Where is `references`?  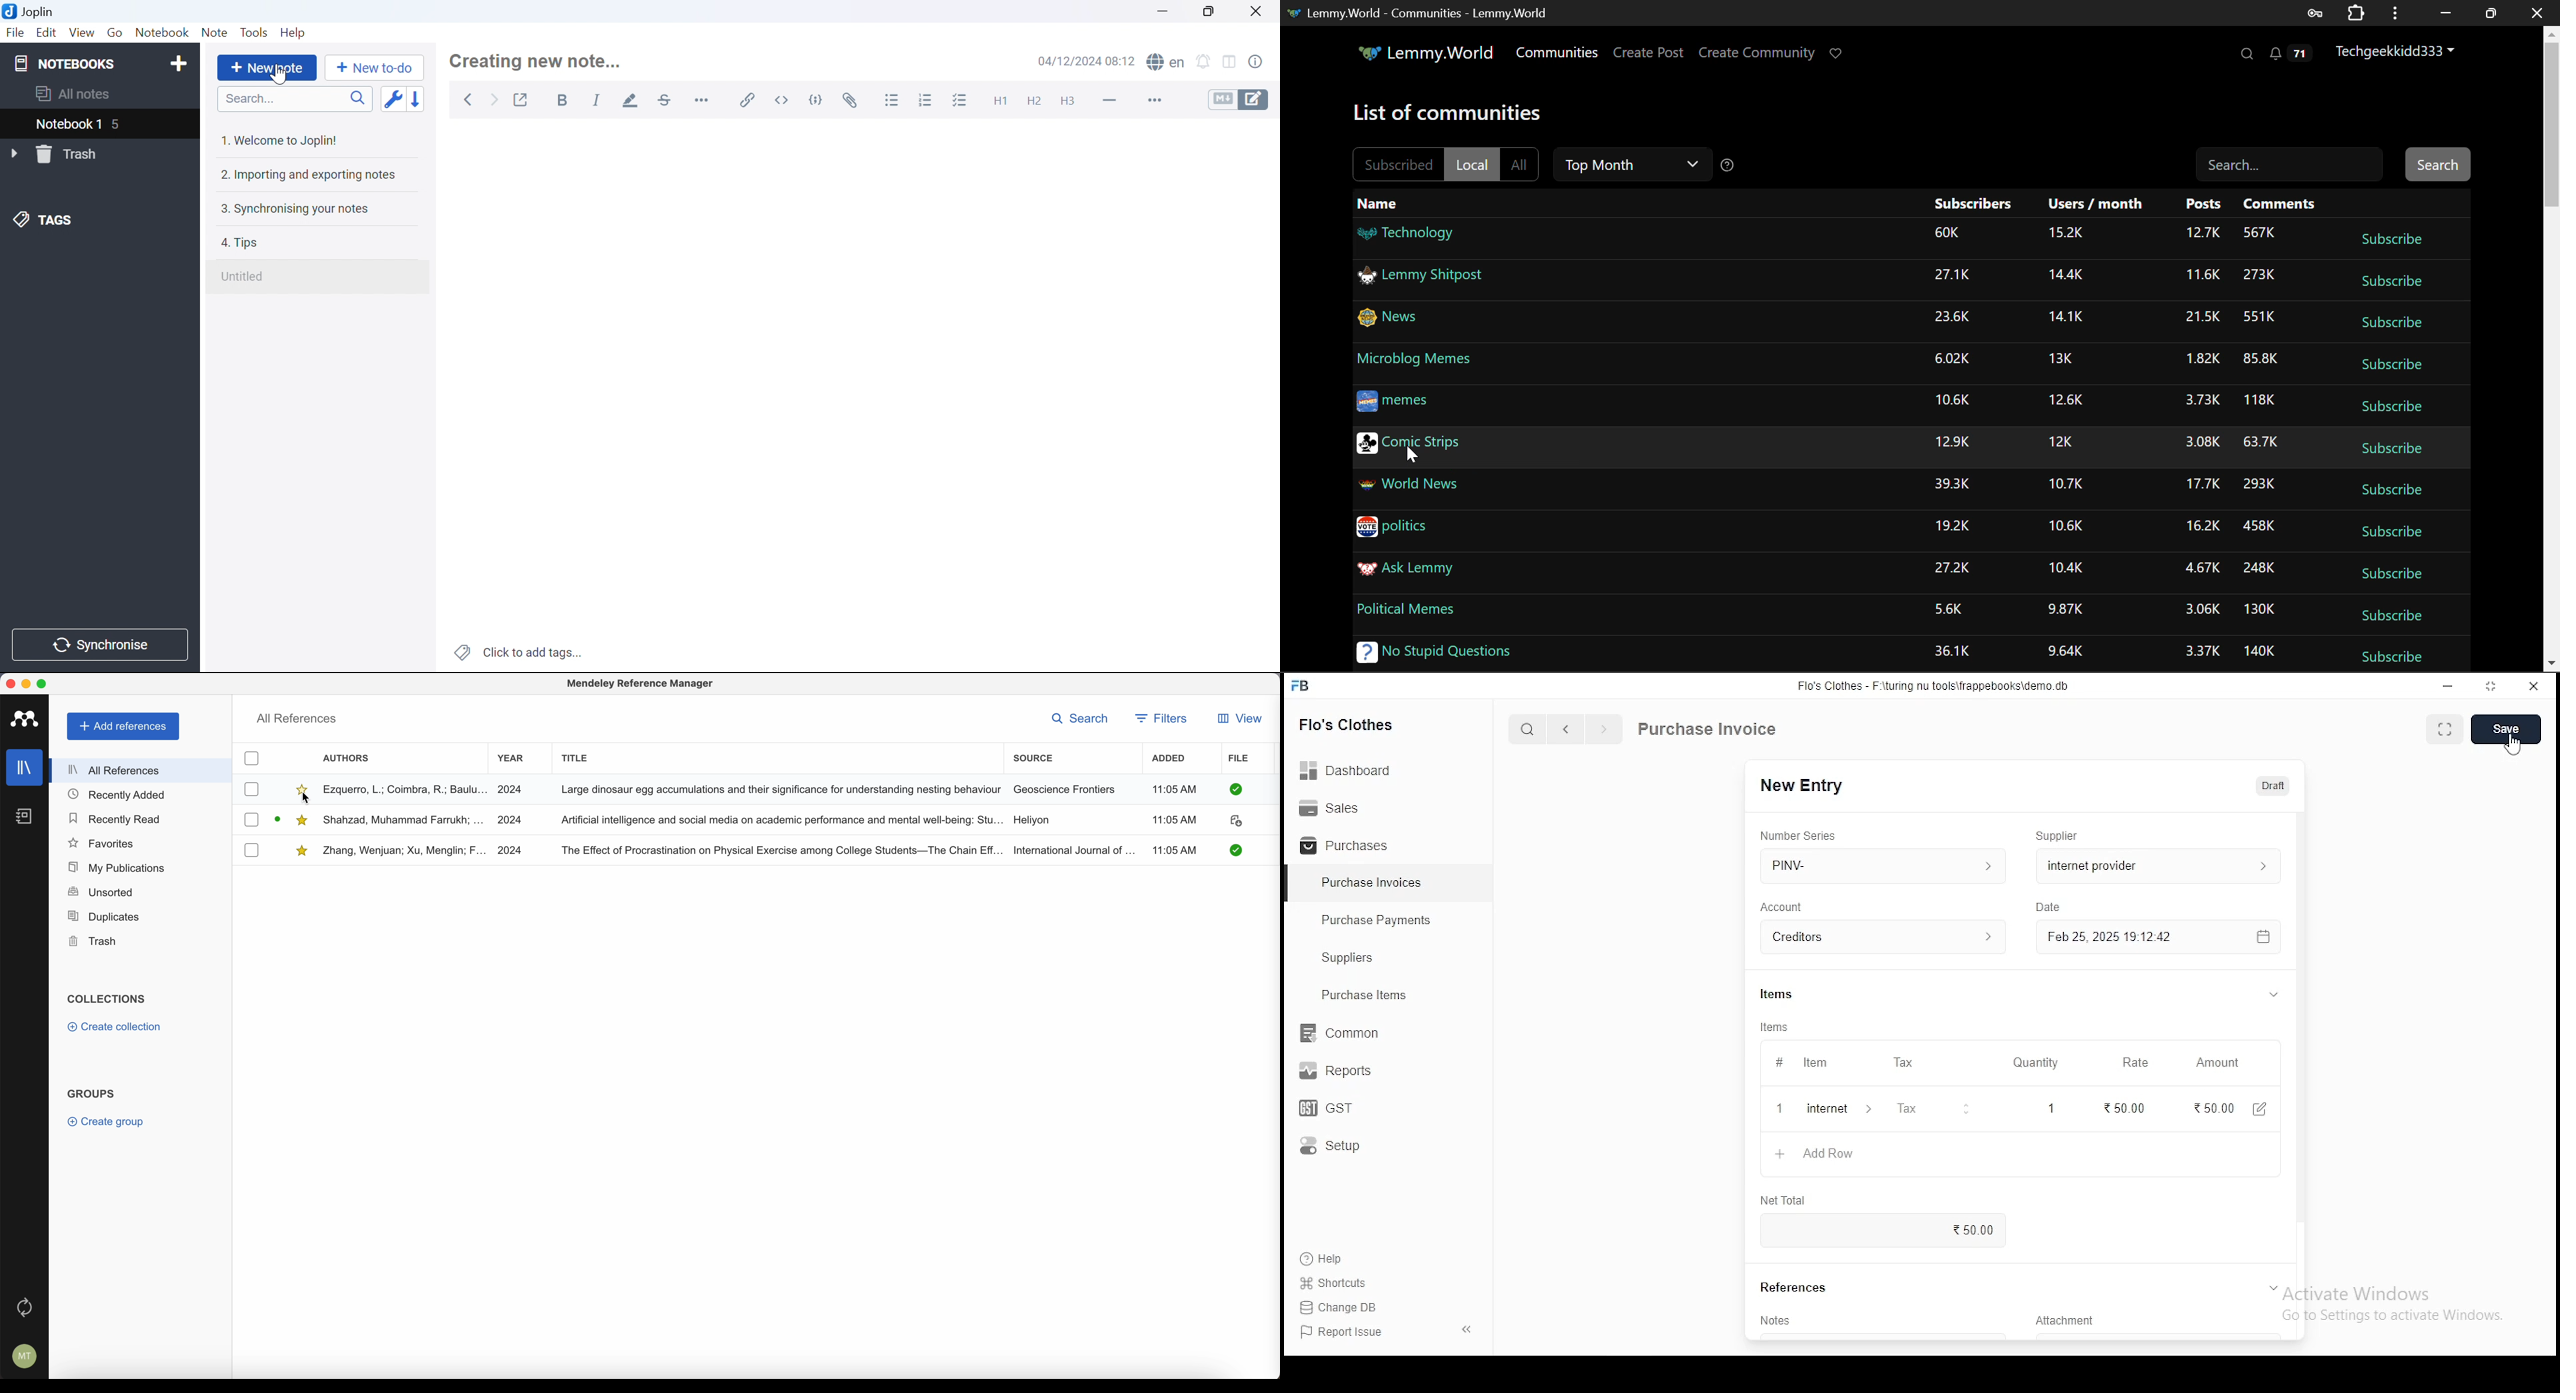 references is located at coordinates (1795, 1288).